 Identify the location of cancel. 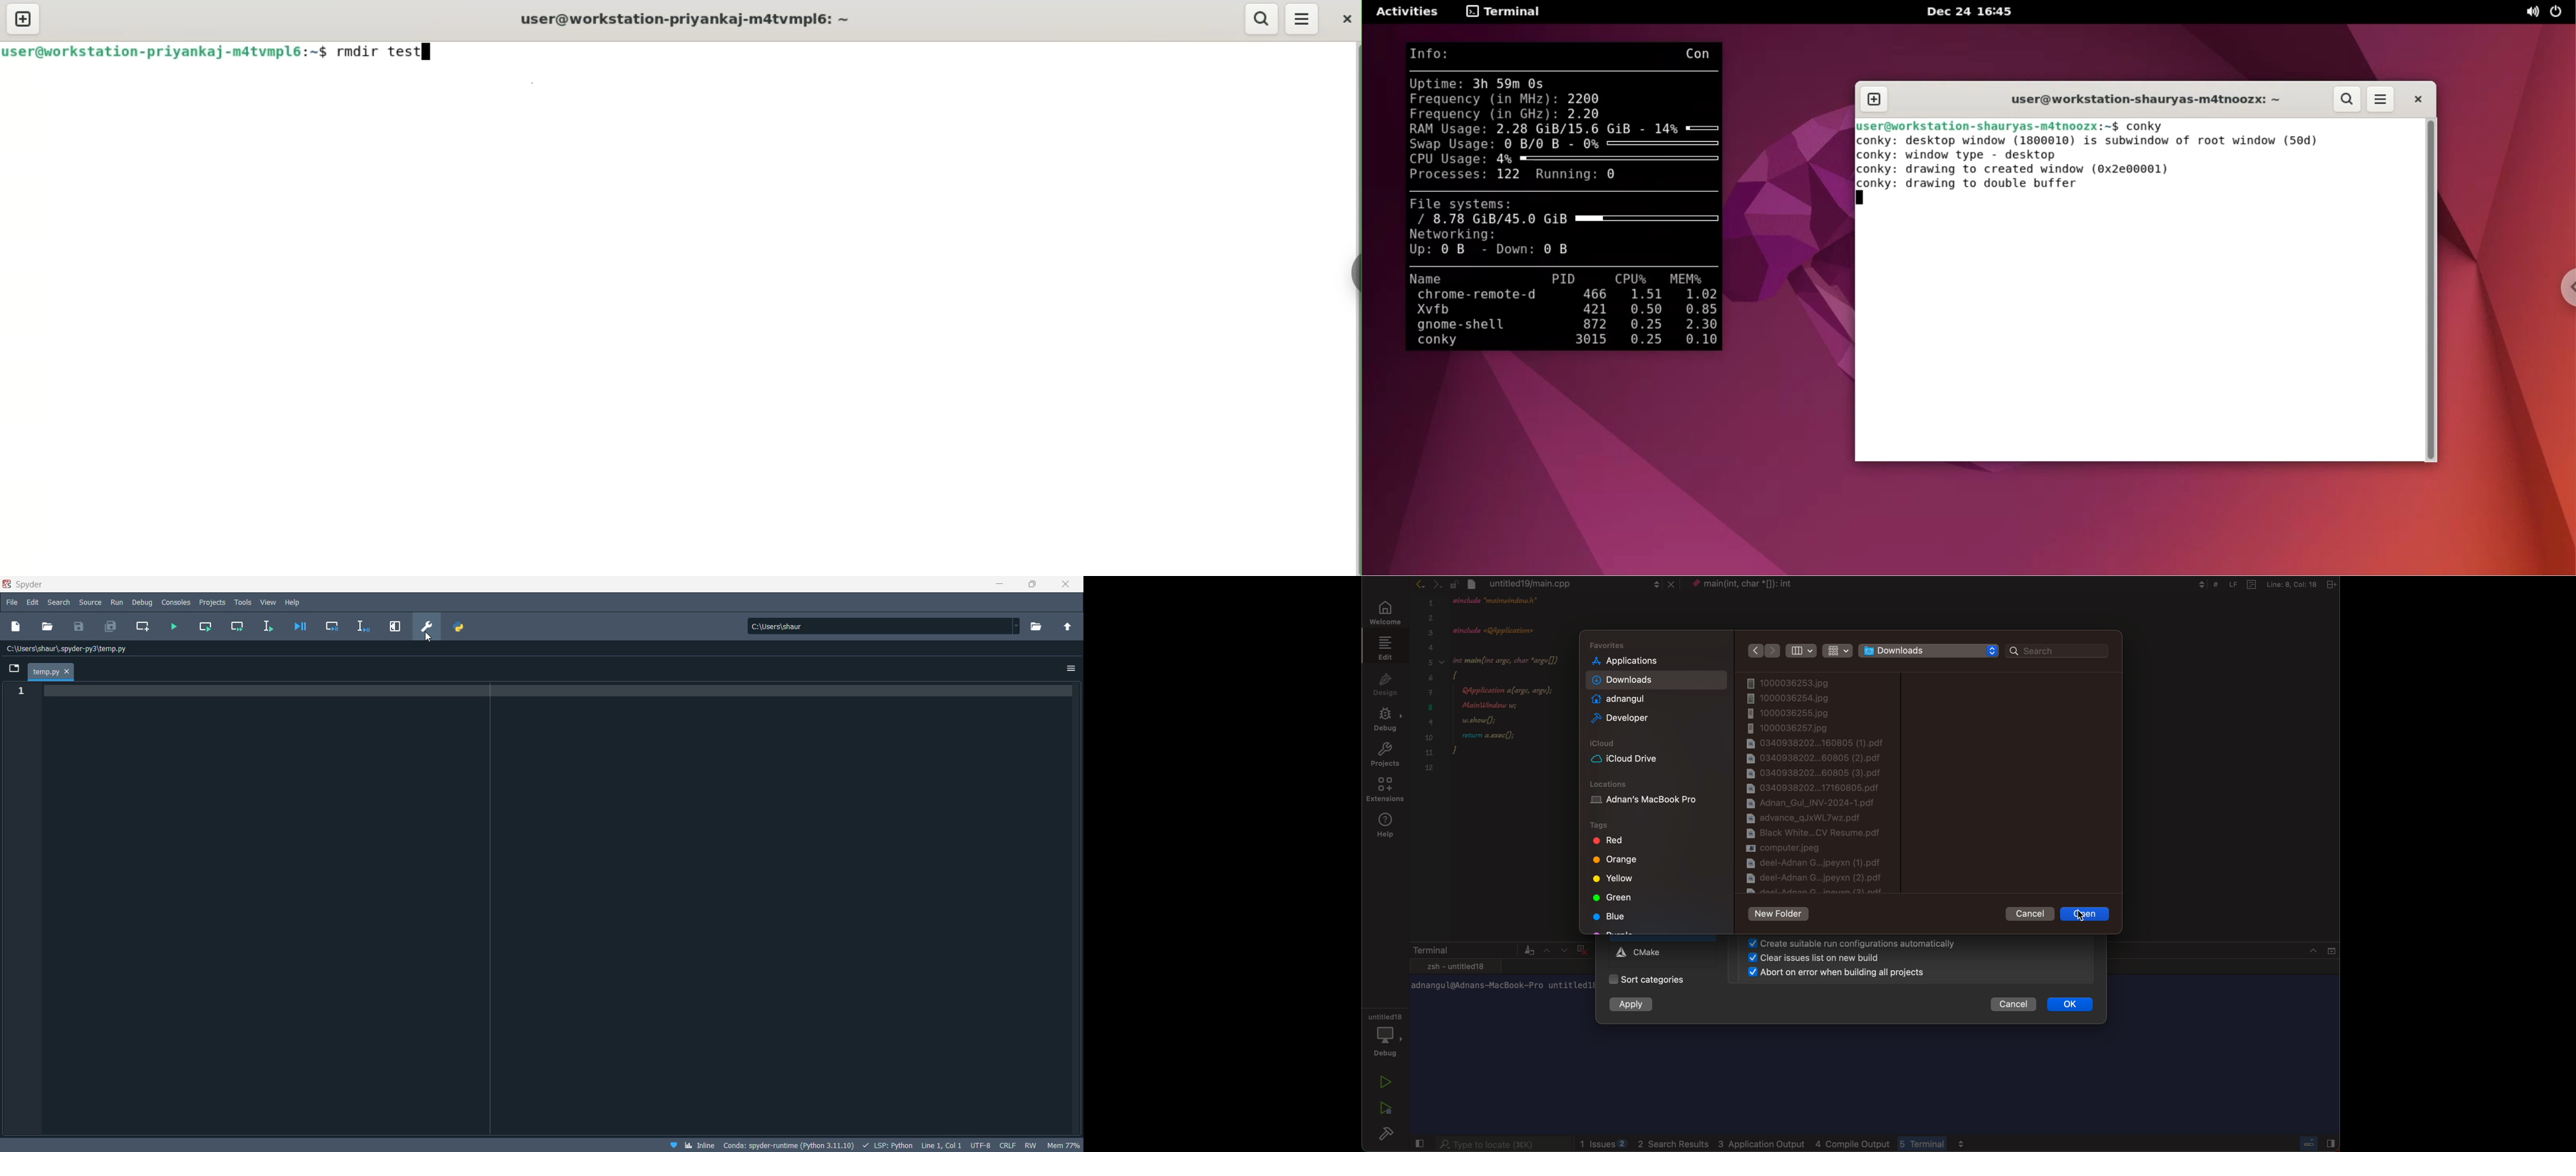
(2033, 915).